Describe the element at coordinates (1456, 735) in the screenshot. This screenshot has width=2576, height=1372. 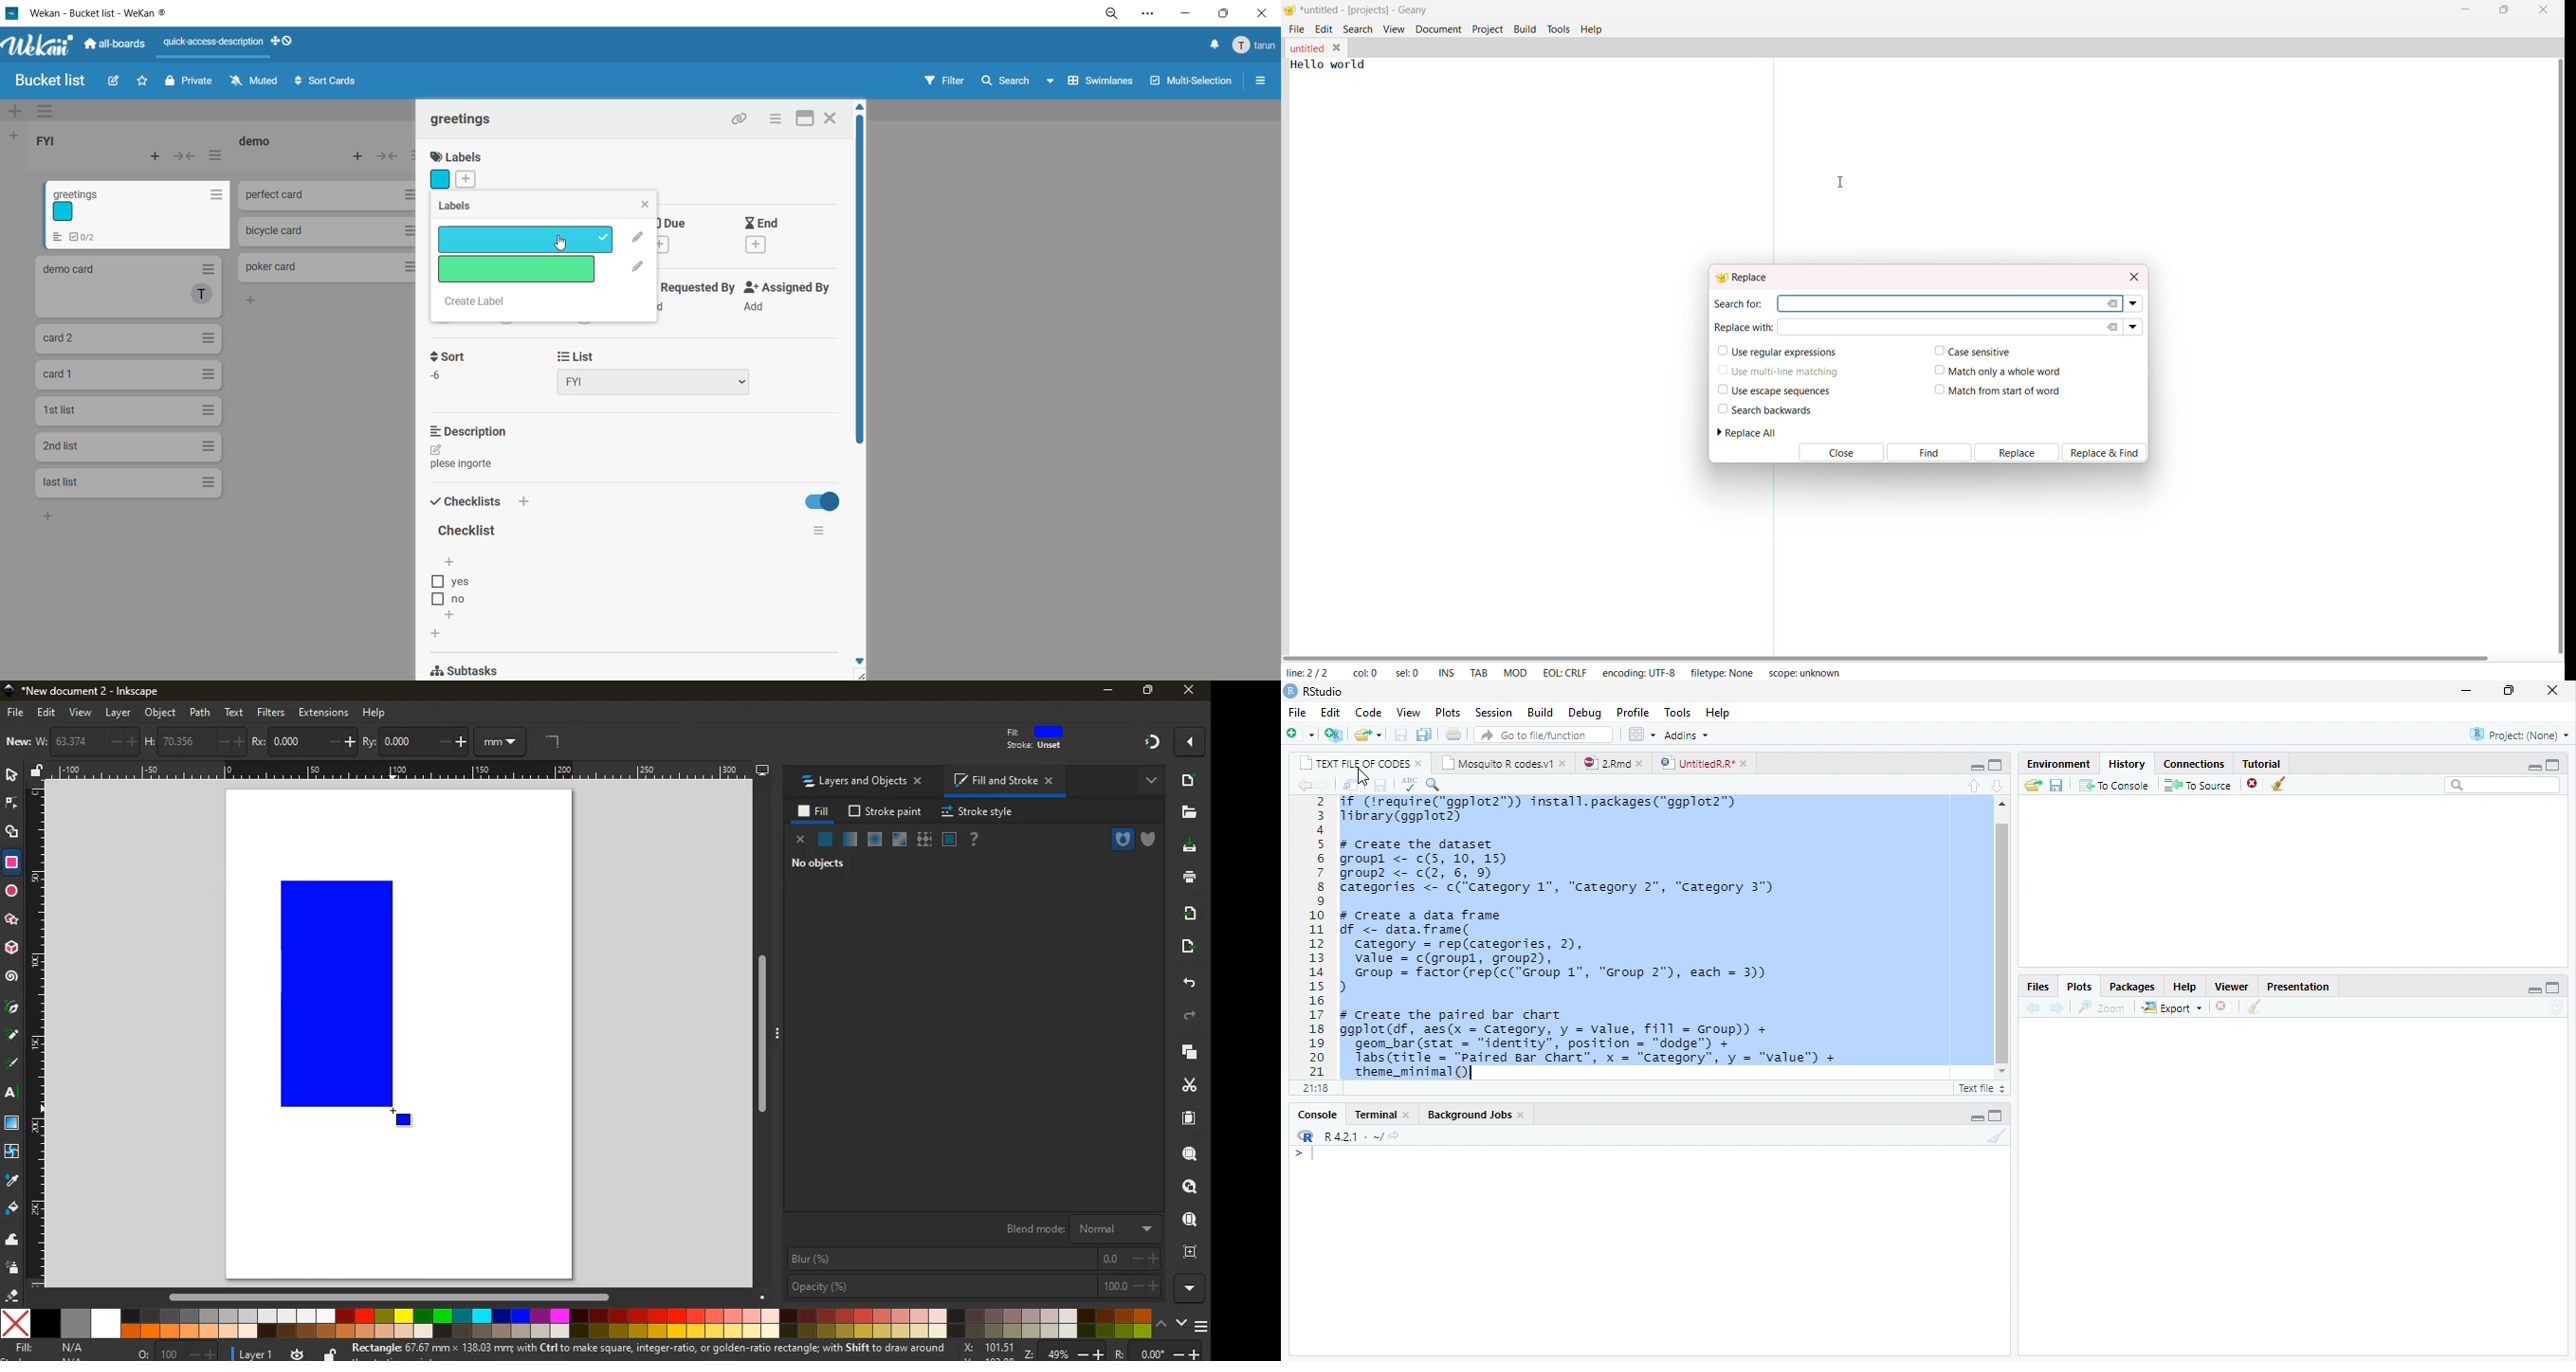
I see `print current file` at that location.